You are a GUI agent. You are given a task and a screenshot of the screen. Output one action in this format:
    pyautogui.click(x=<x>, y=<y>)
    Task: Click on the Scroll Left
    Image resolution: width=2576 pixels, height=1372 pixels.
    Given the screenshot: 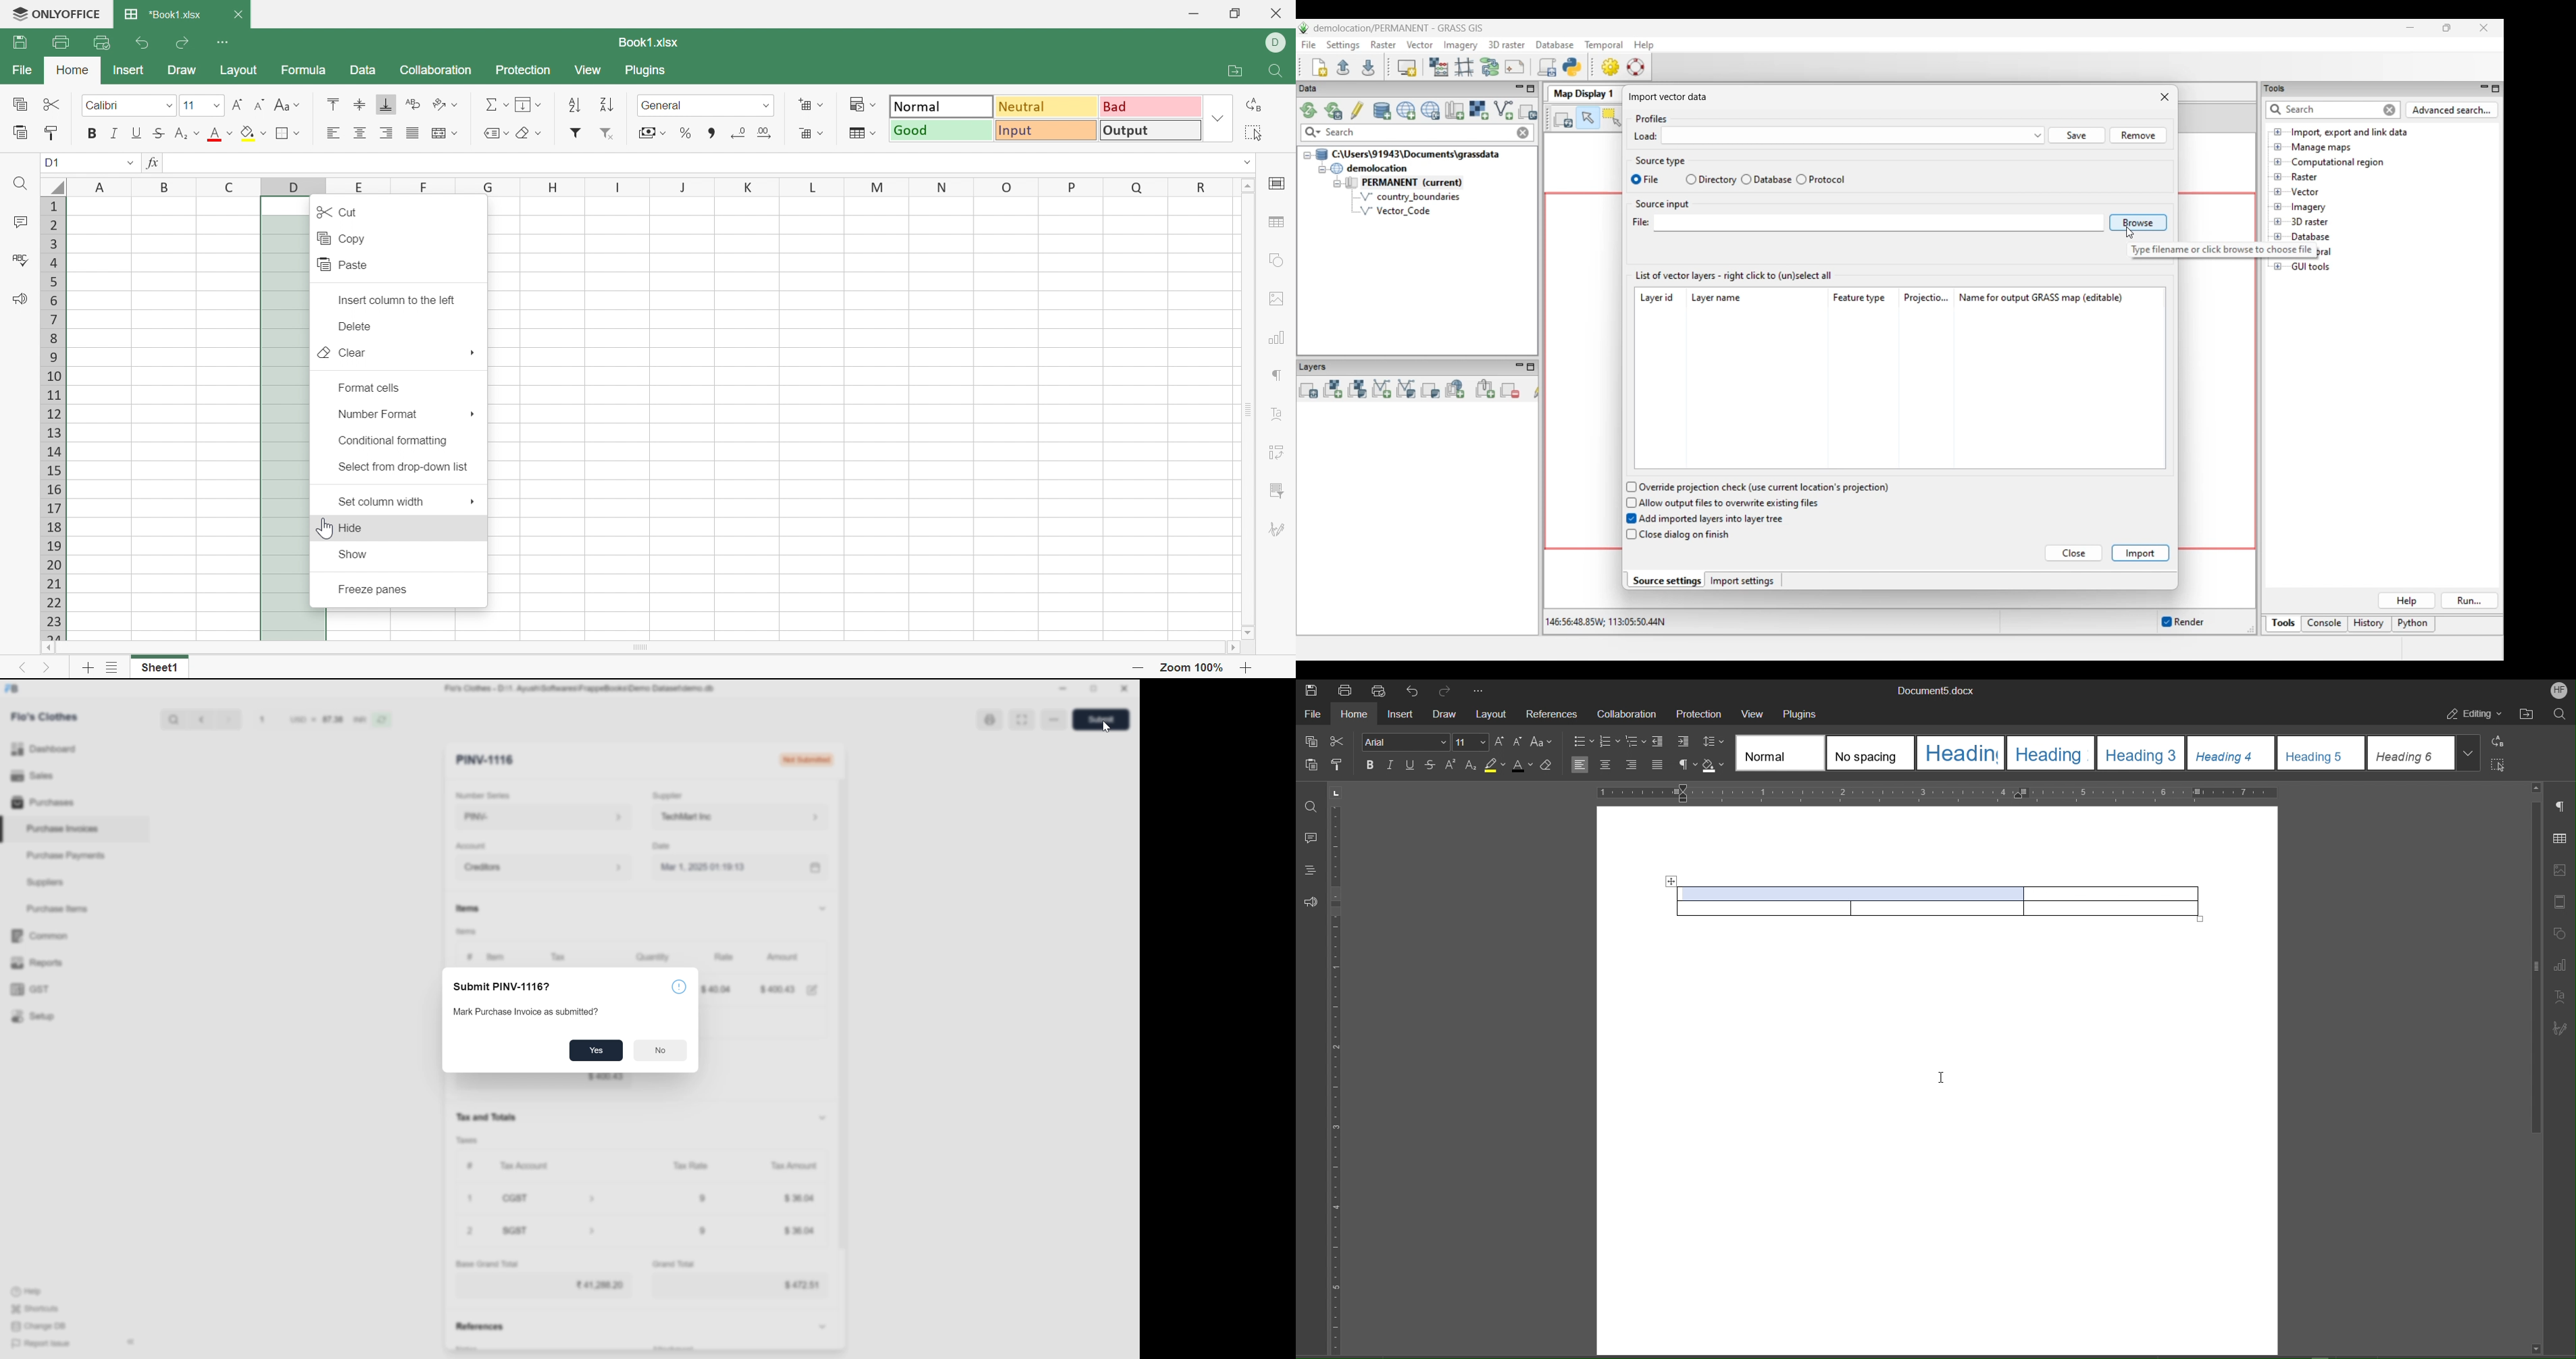 What is the action you would take?
    pyautogui.click(x=47, y=648)
    